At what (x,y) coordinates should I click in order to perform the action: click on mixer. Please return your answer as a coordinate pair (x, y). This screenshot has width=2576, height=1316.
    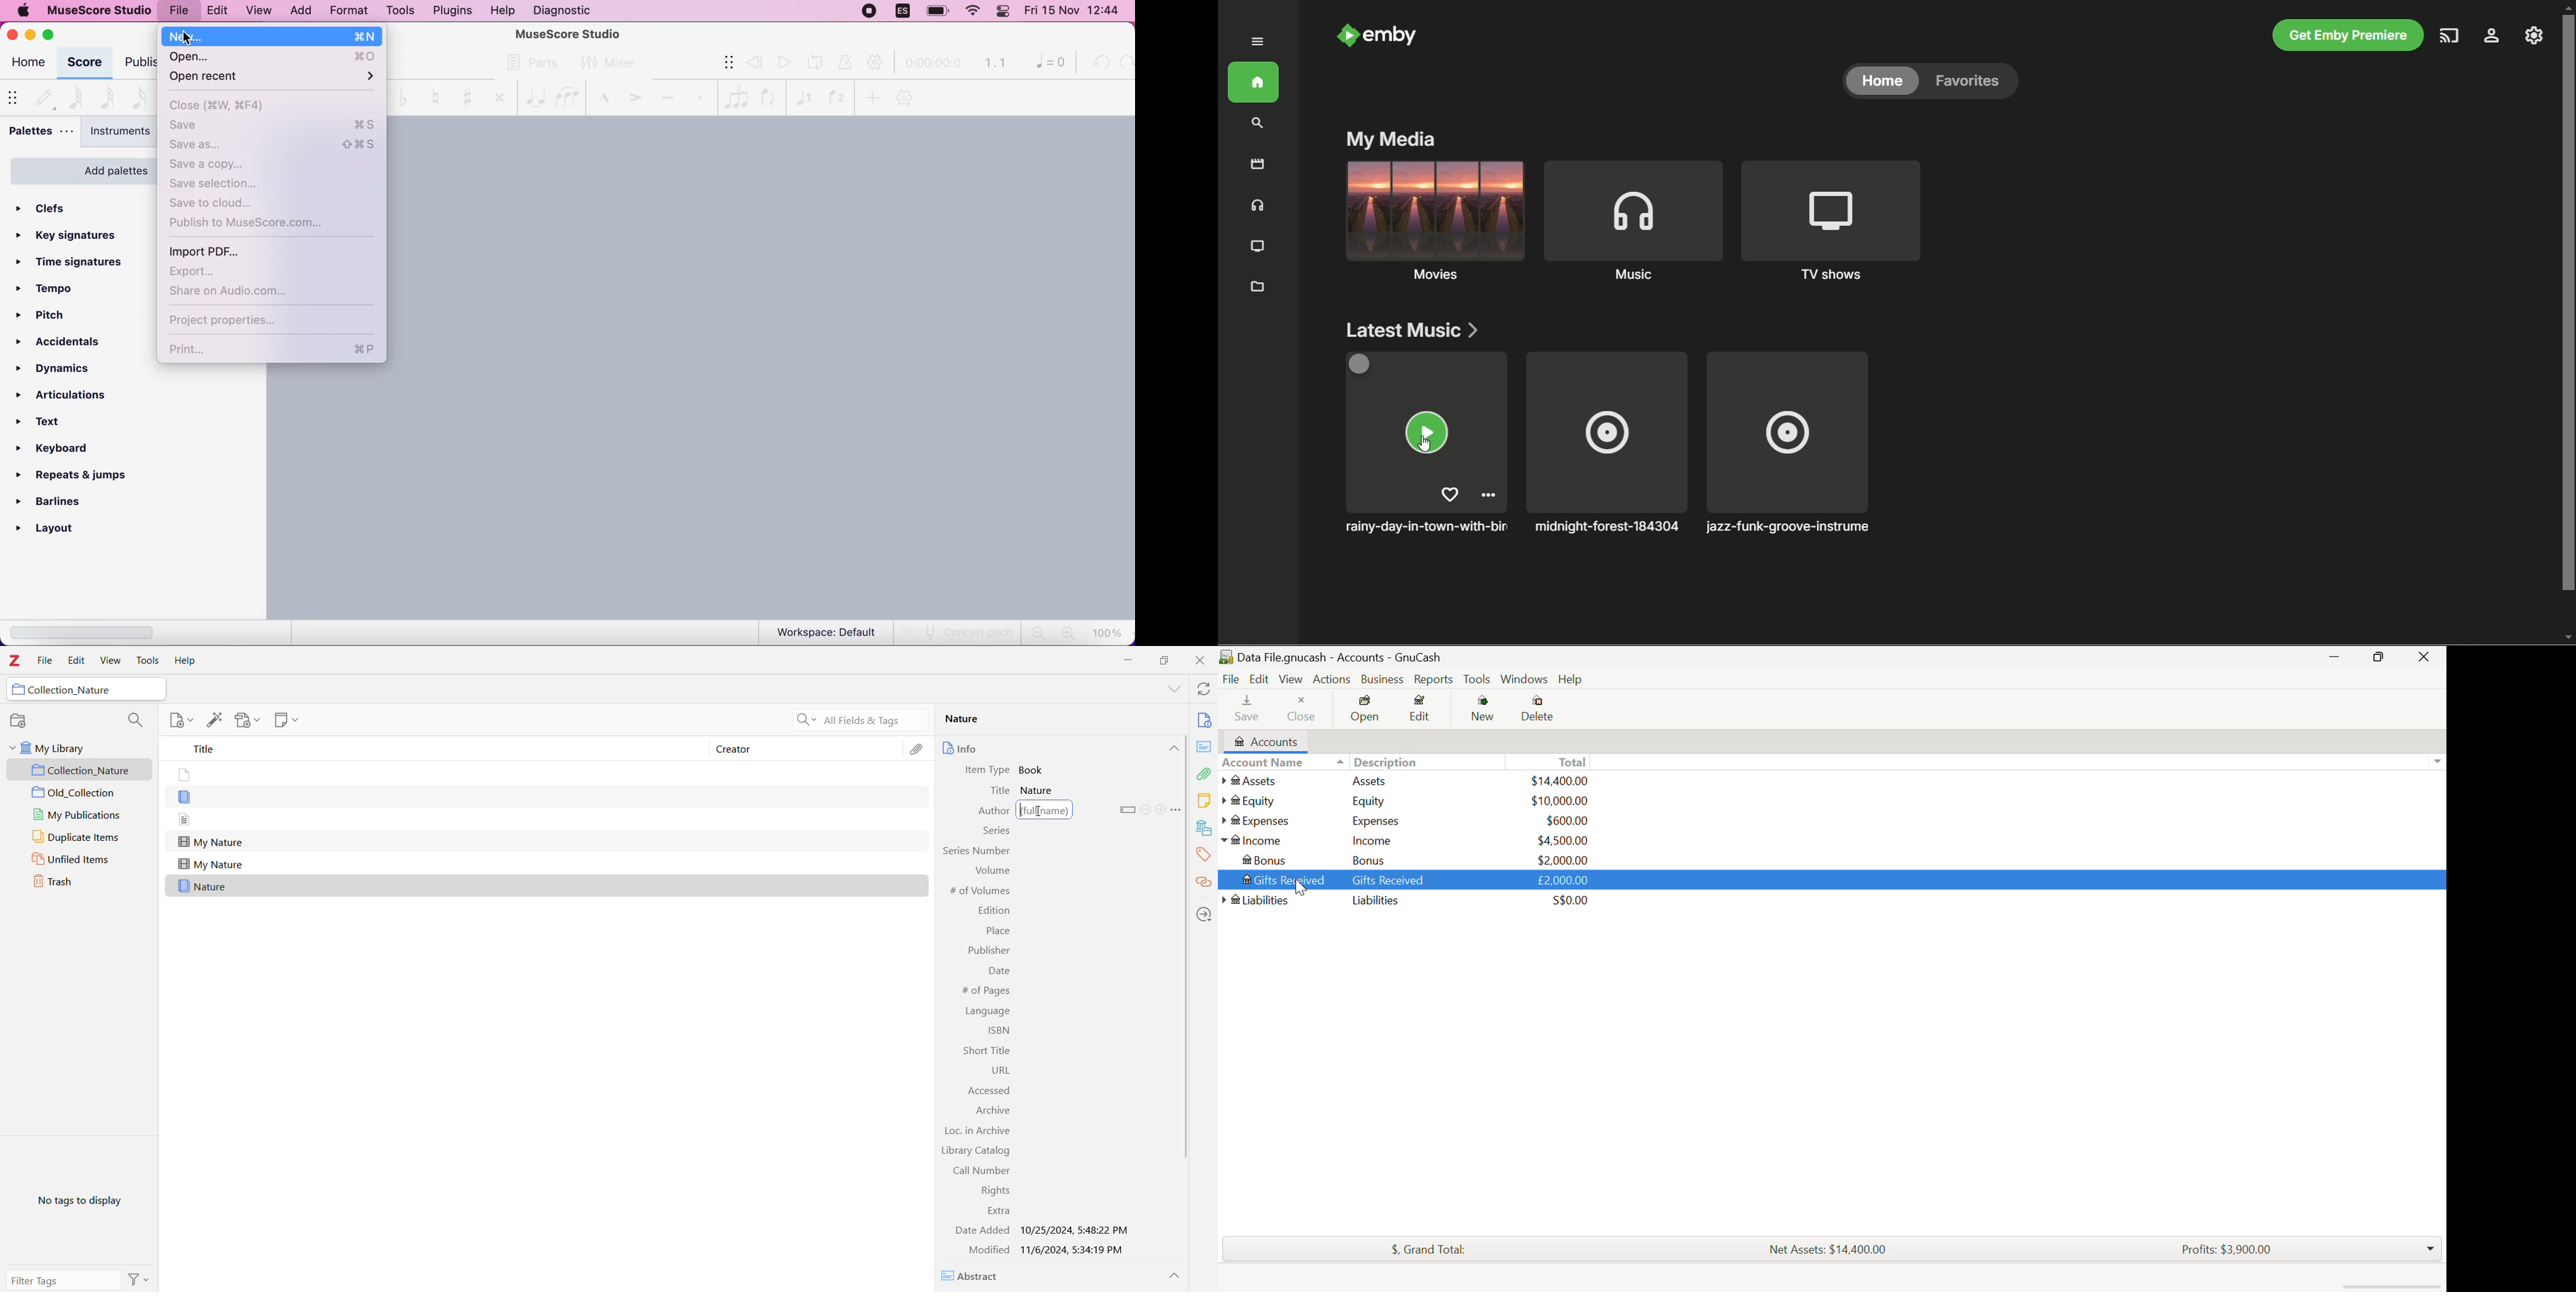
    Looking at the image, I should click on (616, 63).